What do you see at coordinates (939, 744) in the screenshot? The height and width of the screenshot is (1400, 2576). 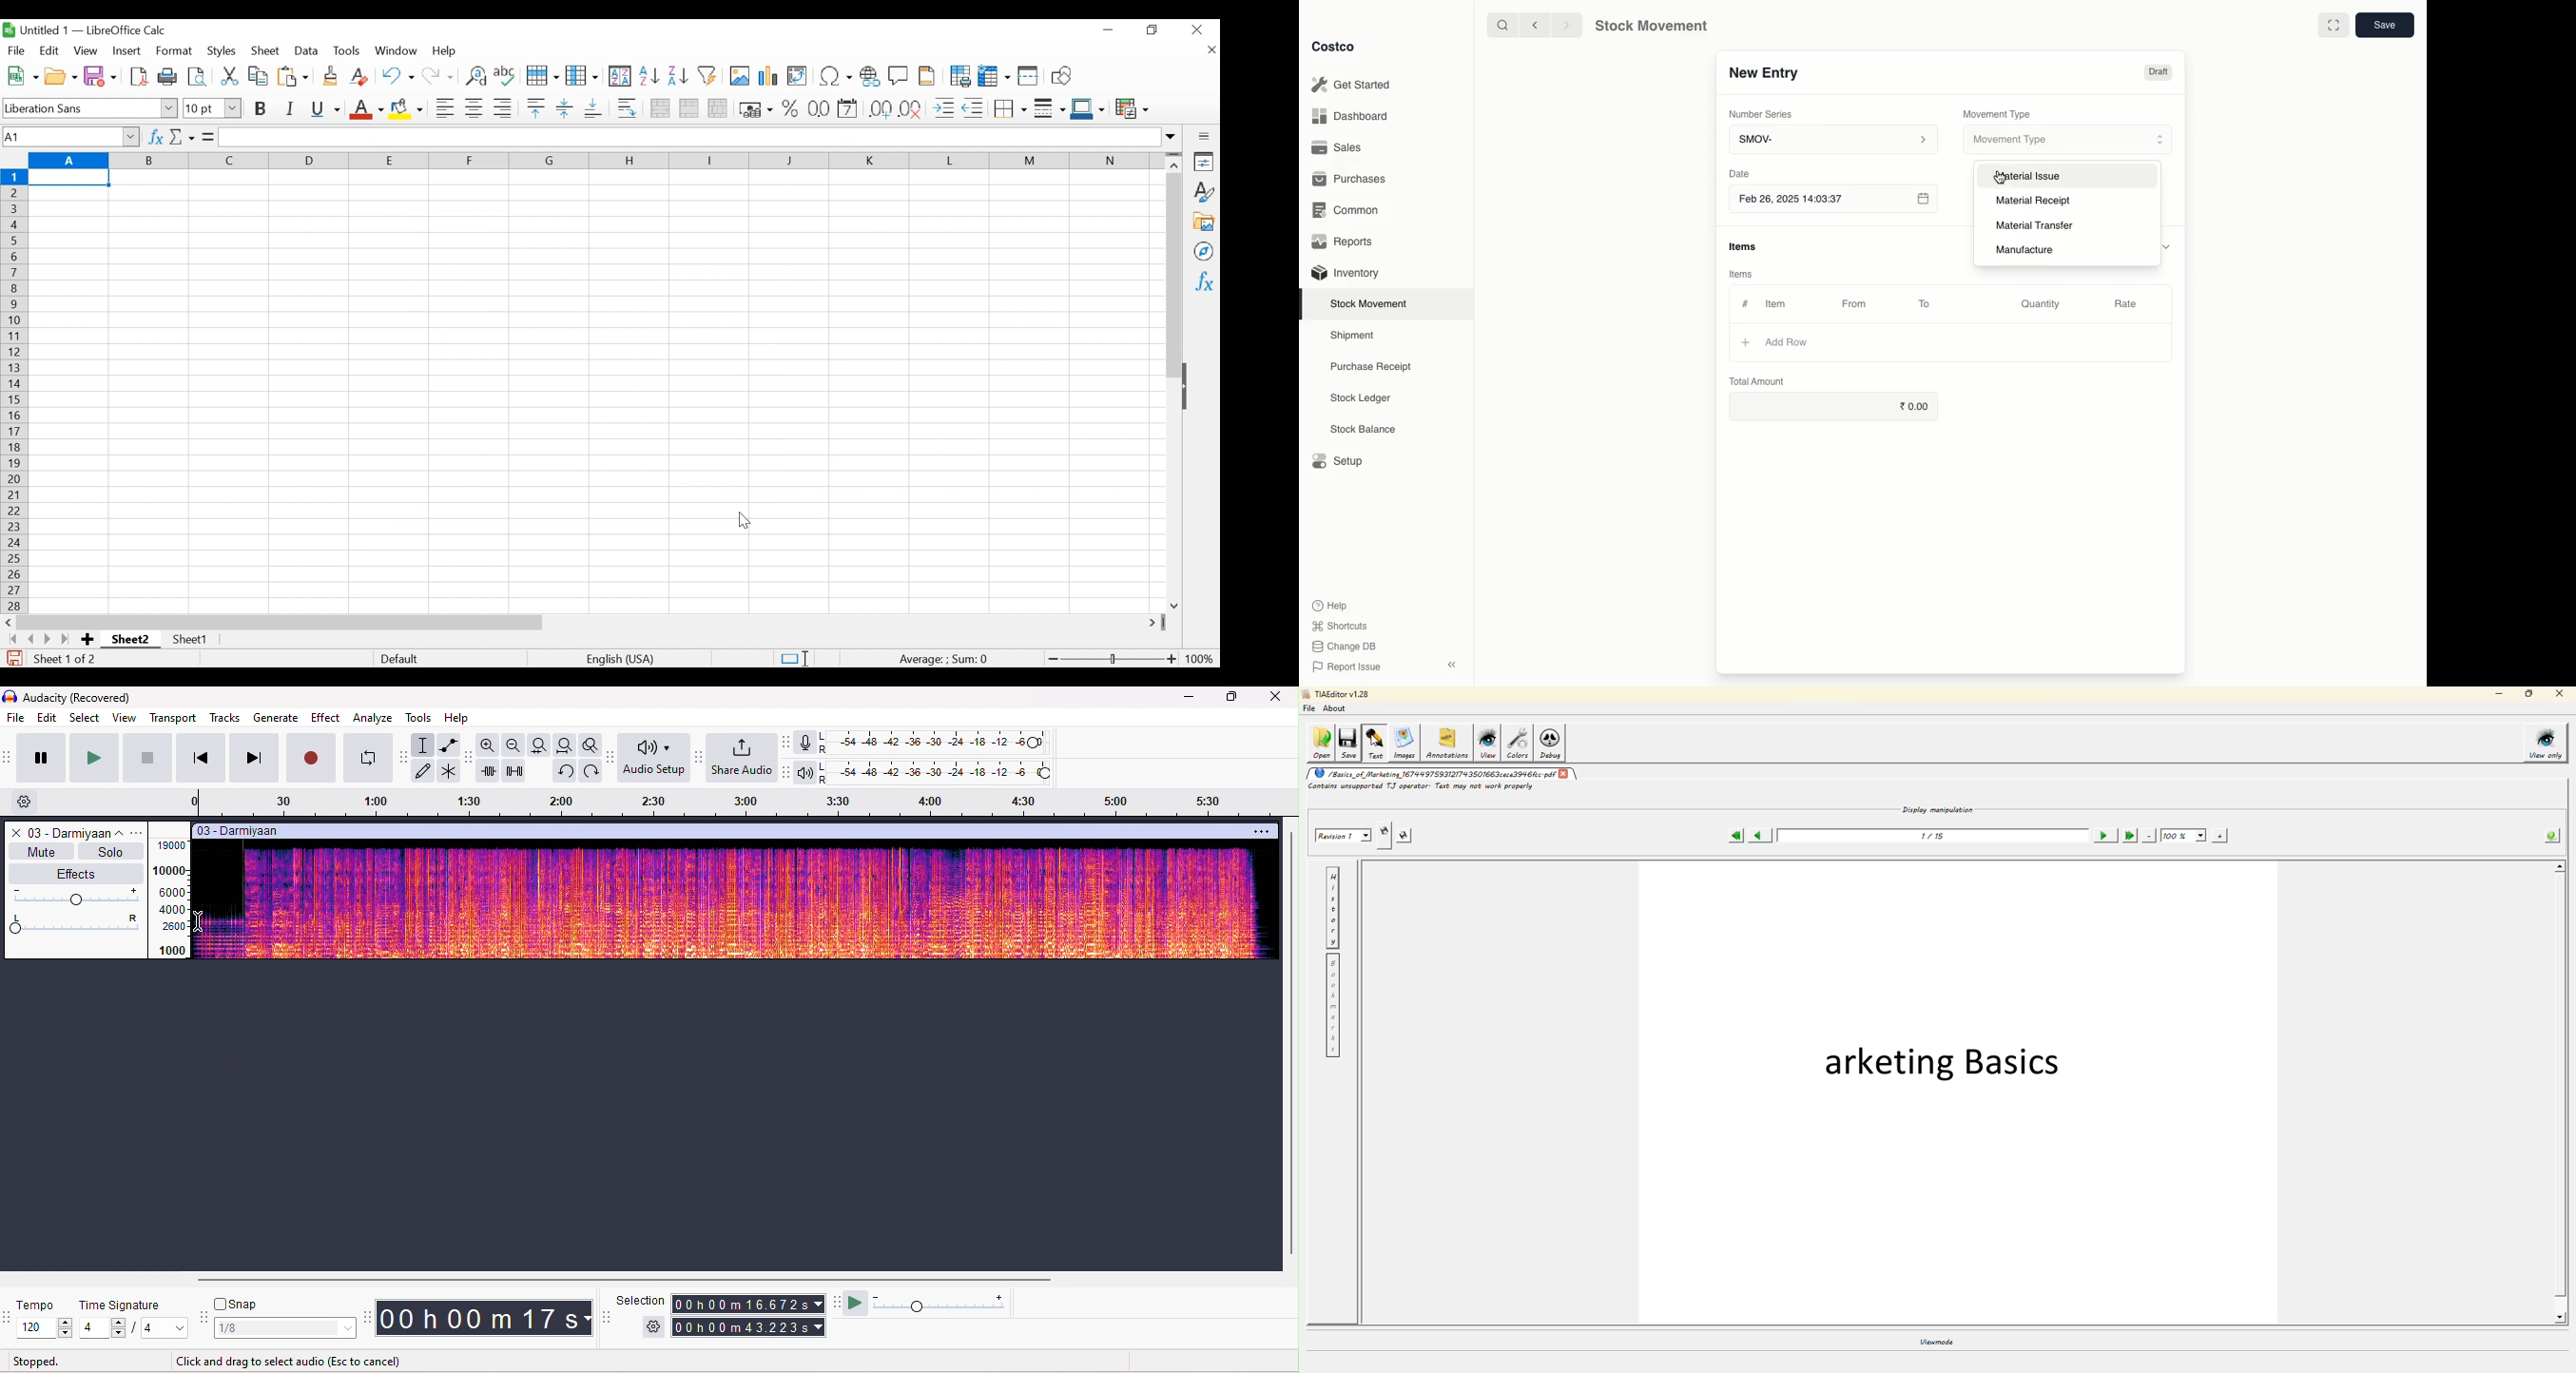 I see `recording level` at bounding box center [939, 744].